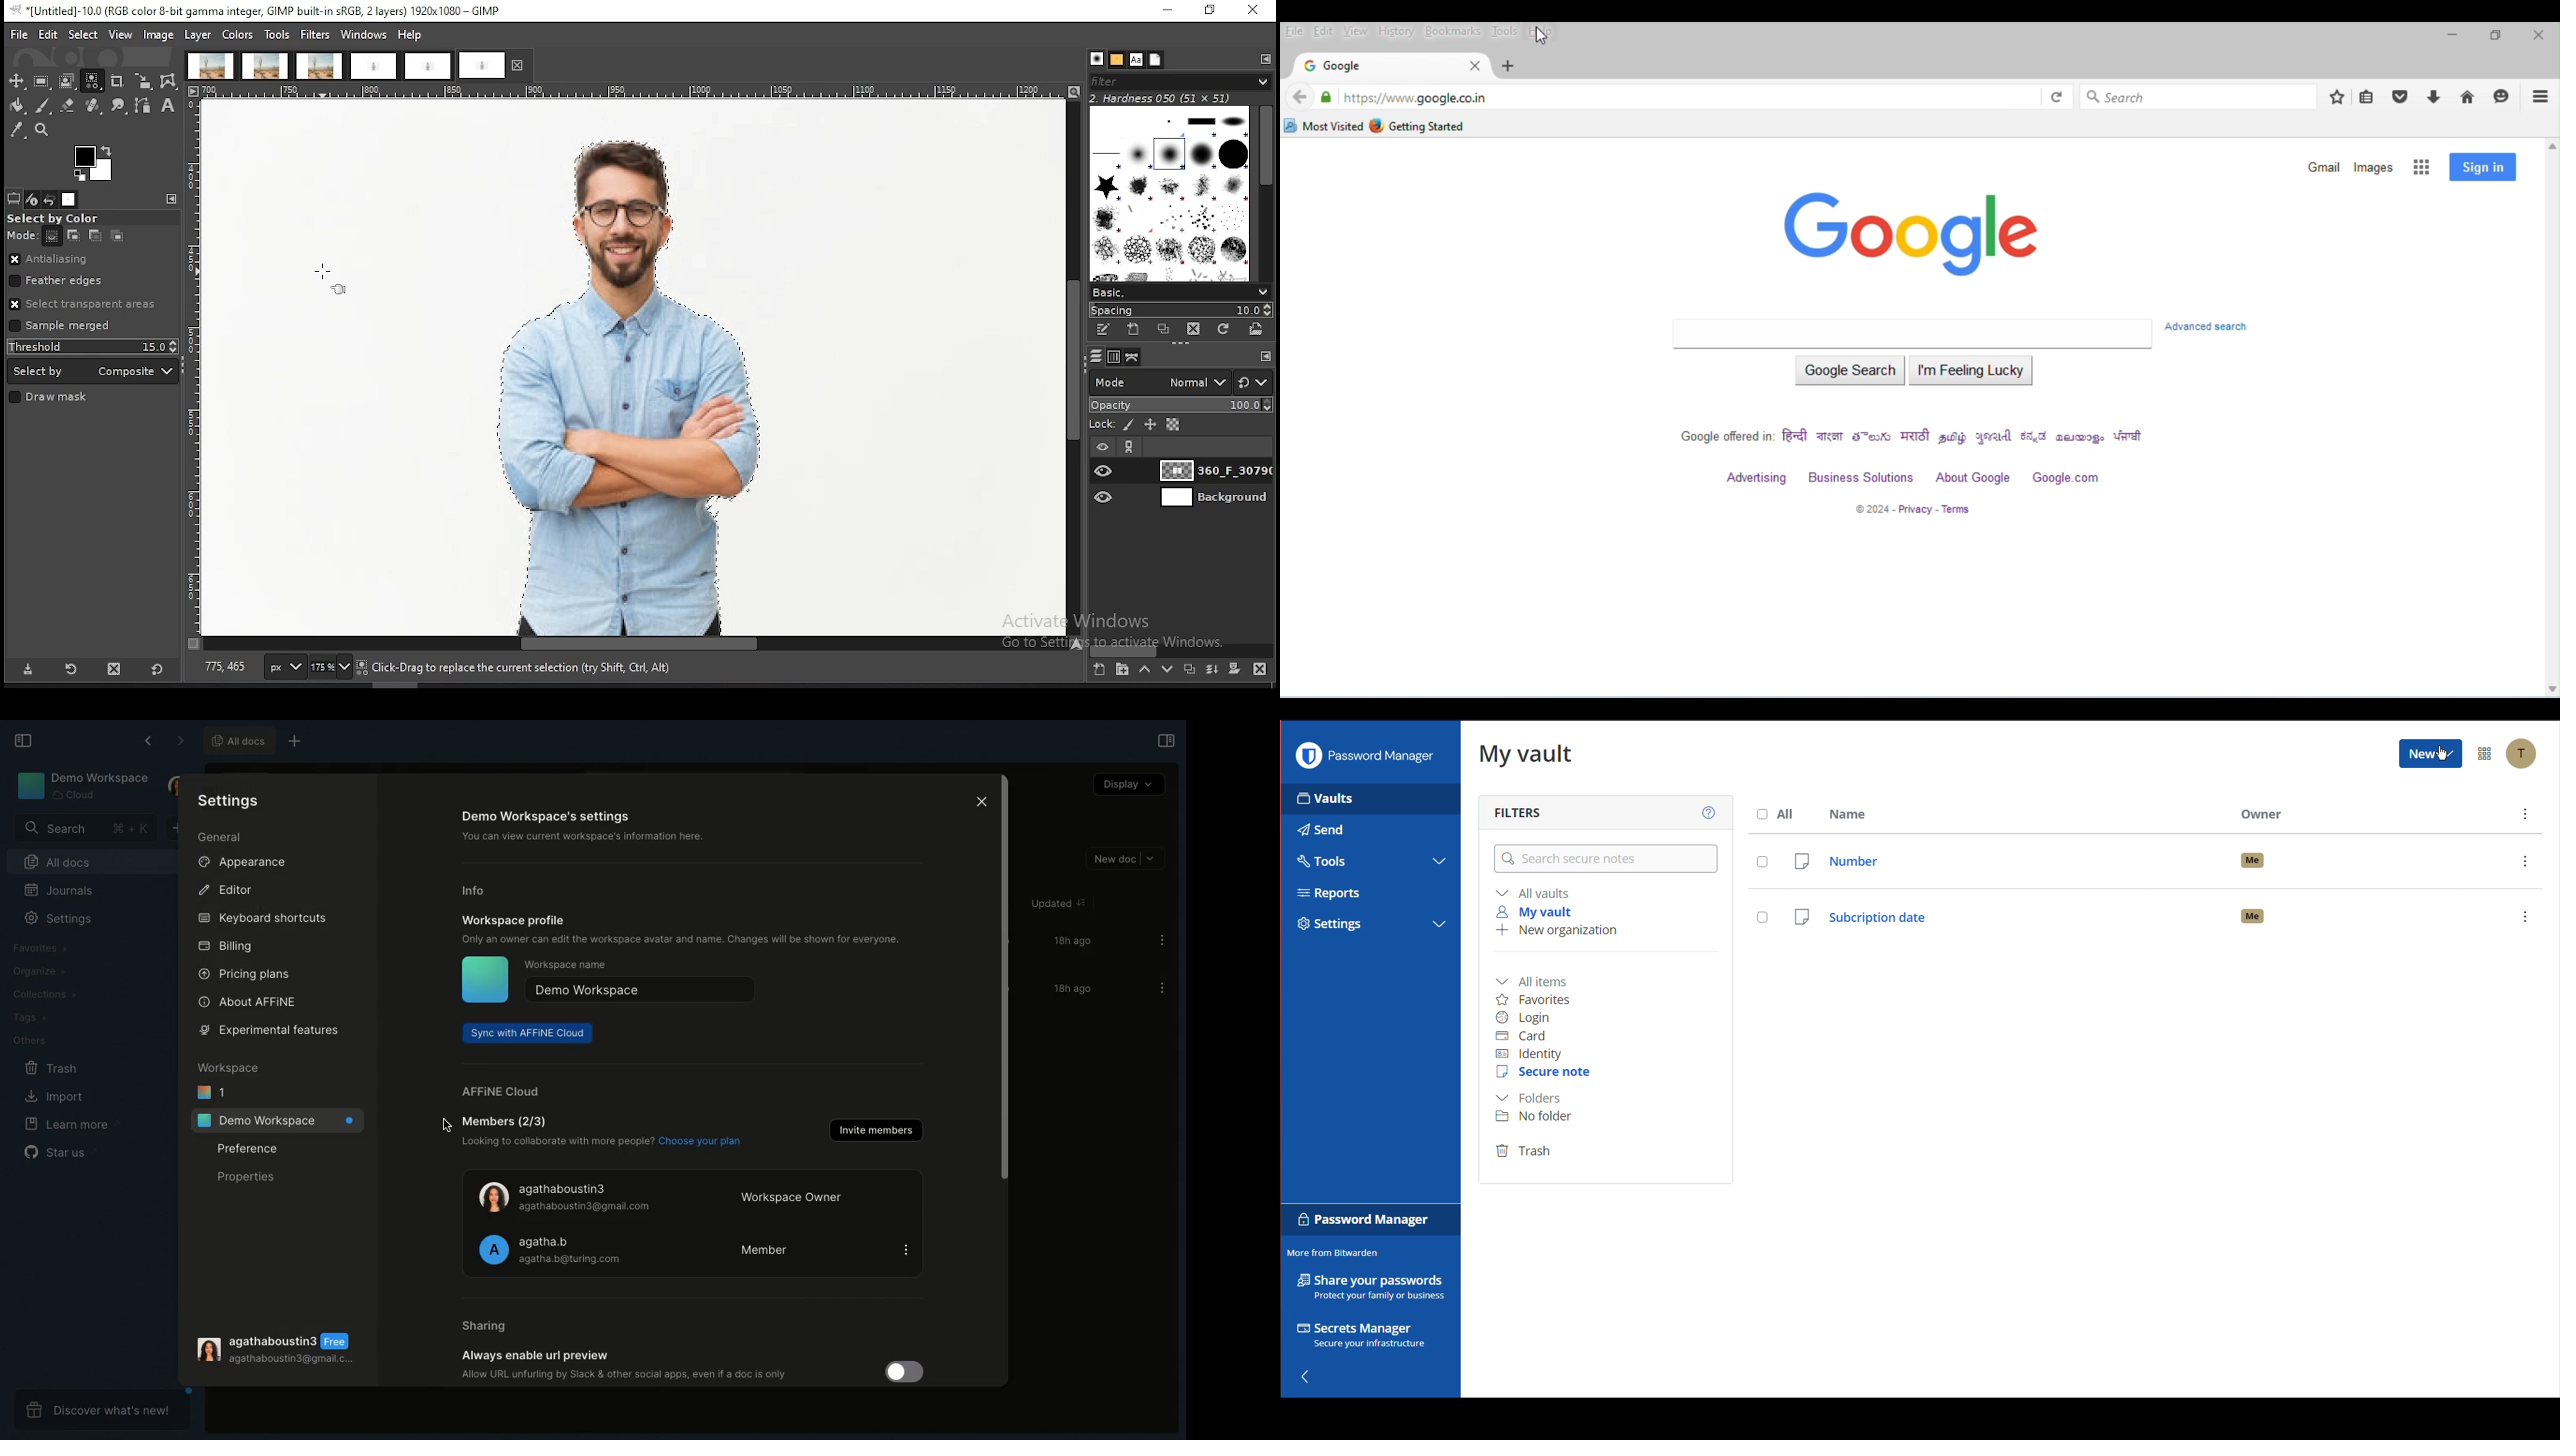 The height and width of the screenshot is (1456, 2576). I want to click on spacing, so click(1178, 311).